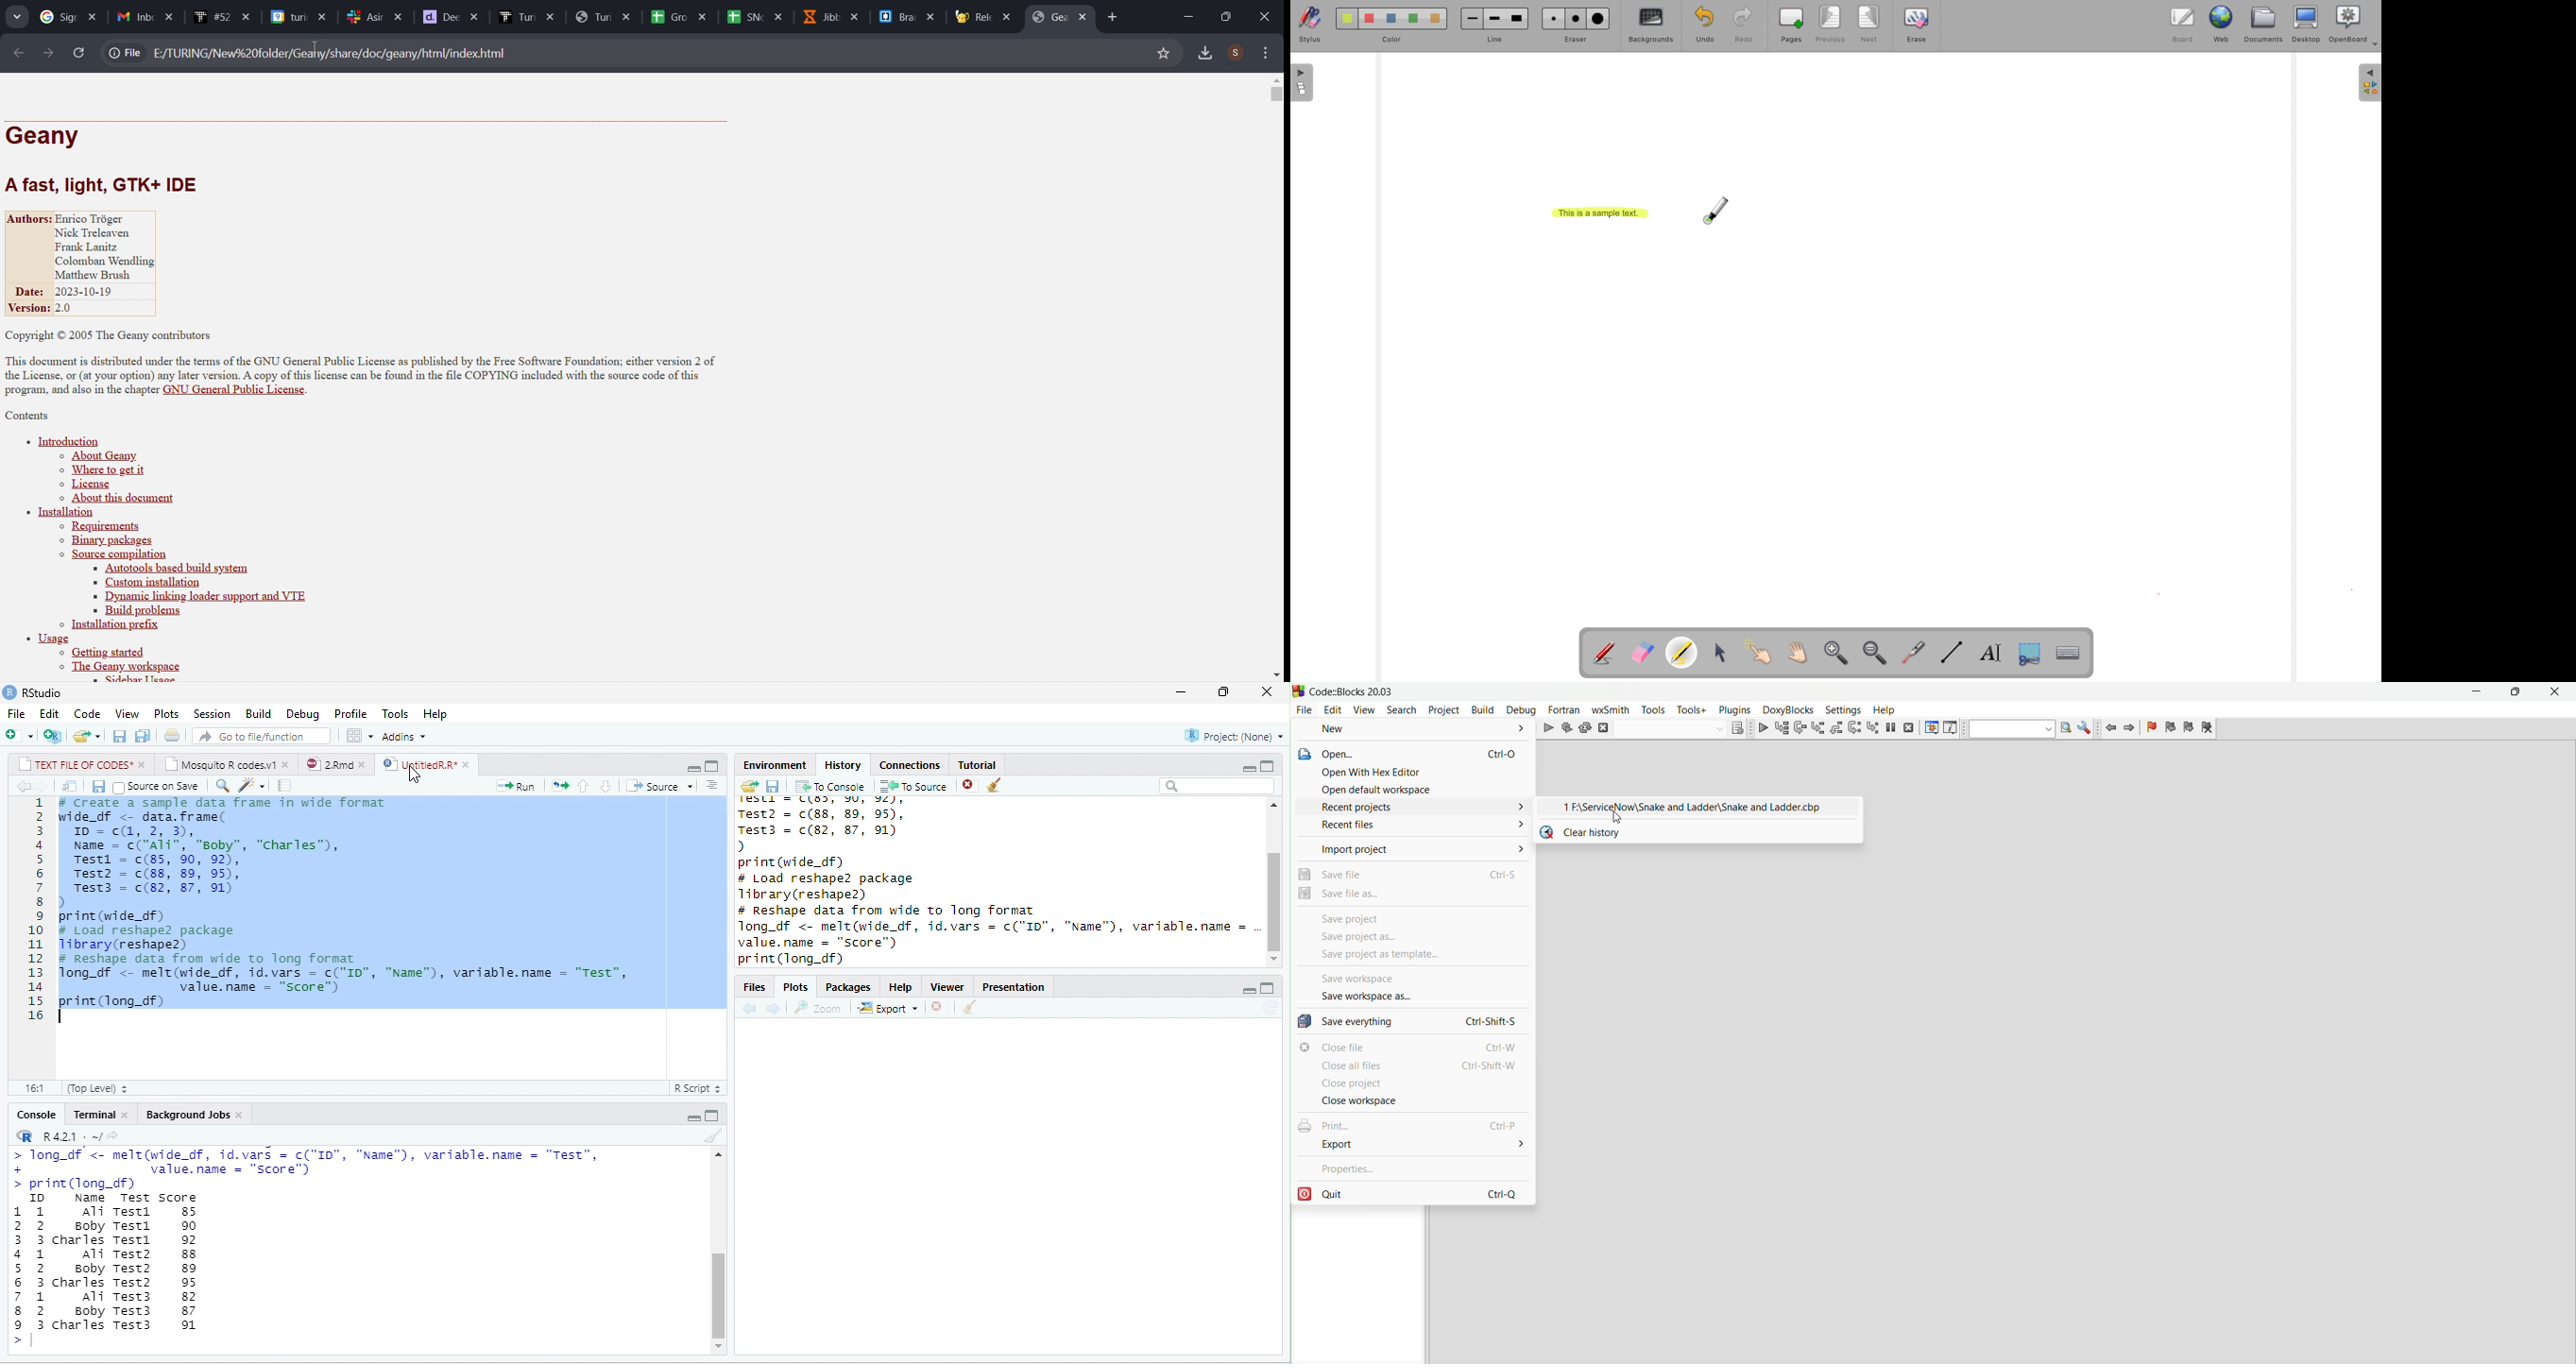 The width and height of the screenshot is (2576, 1372). I want to click on search bar, so click(1219, 786).